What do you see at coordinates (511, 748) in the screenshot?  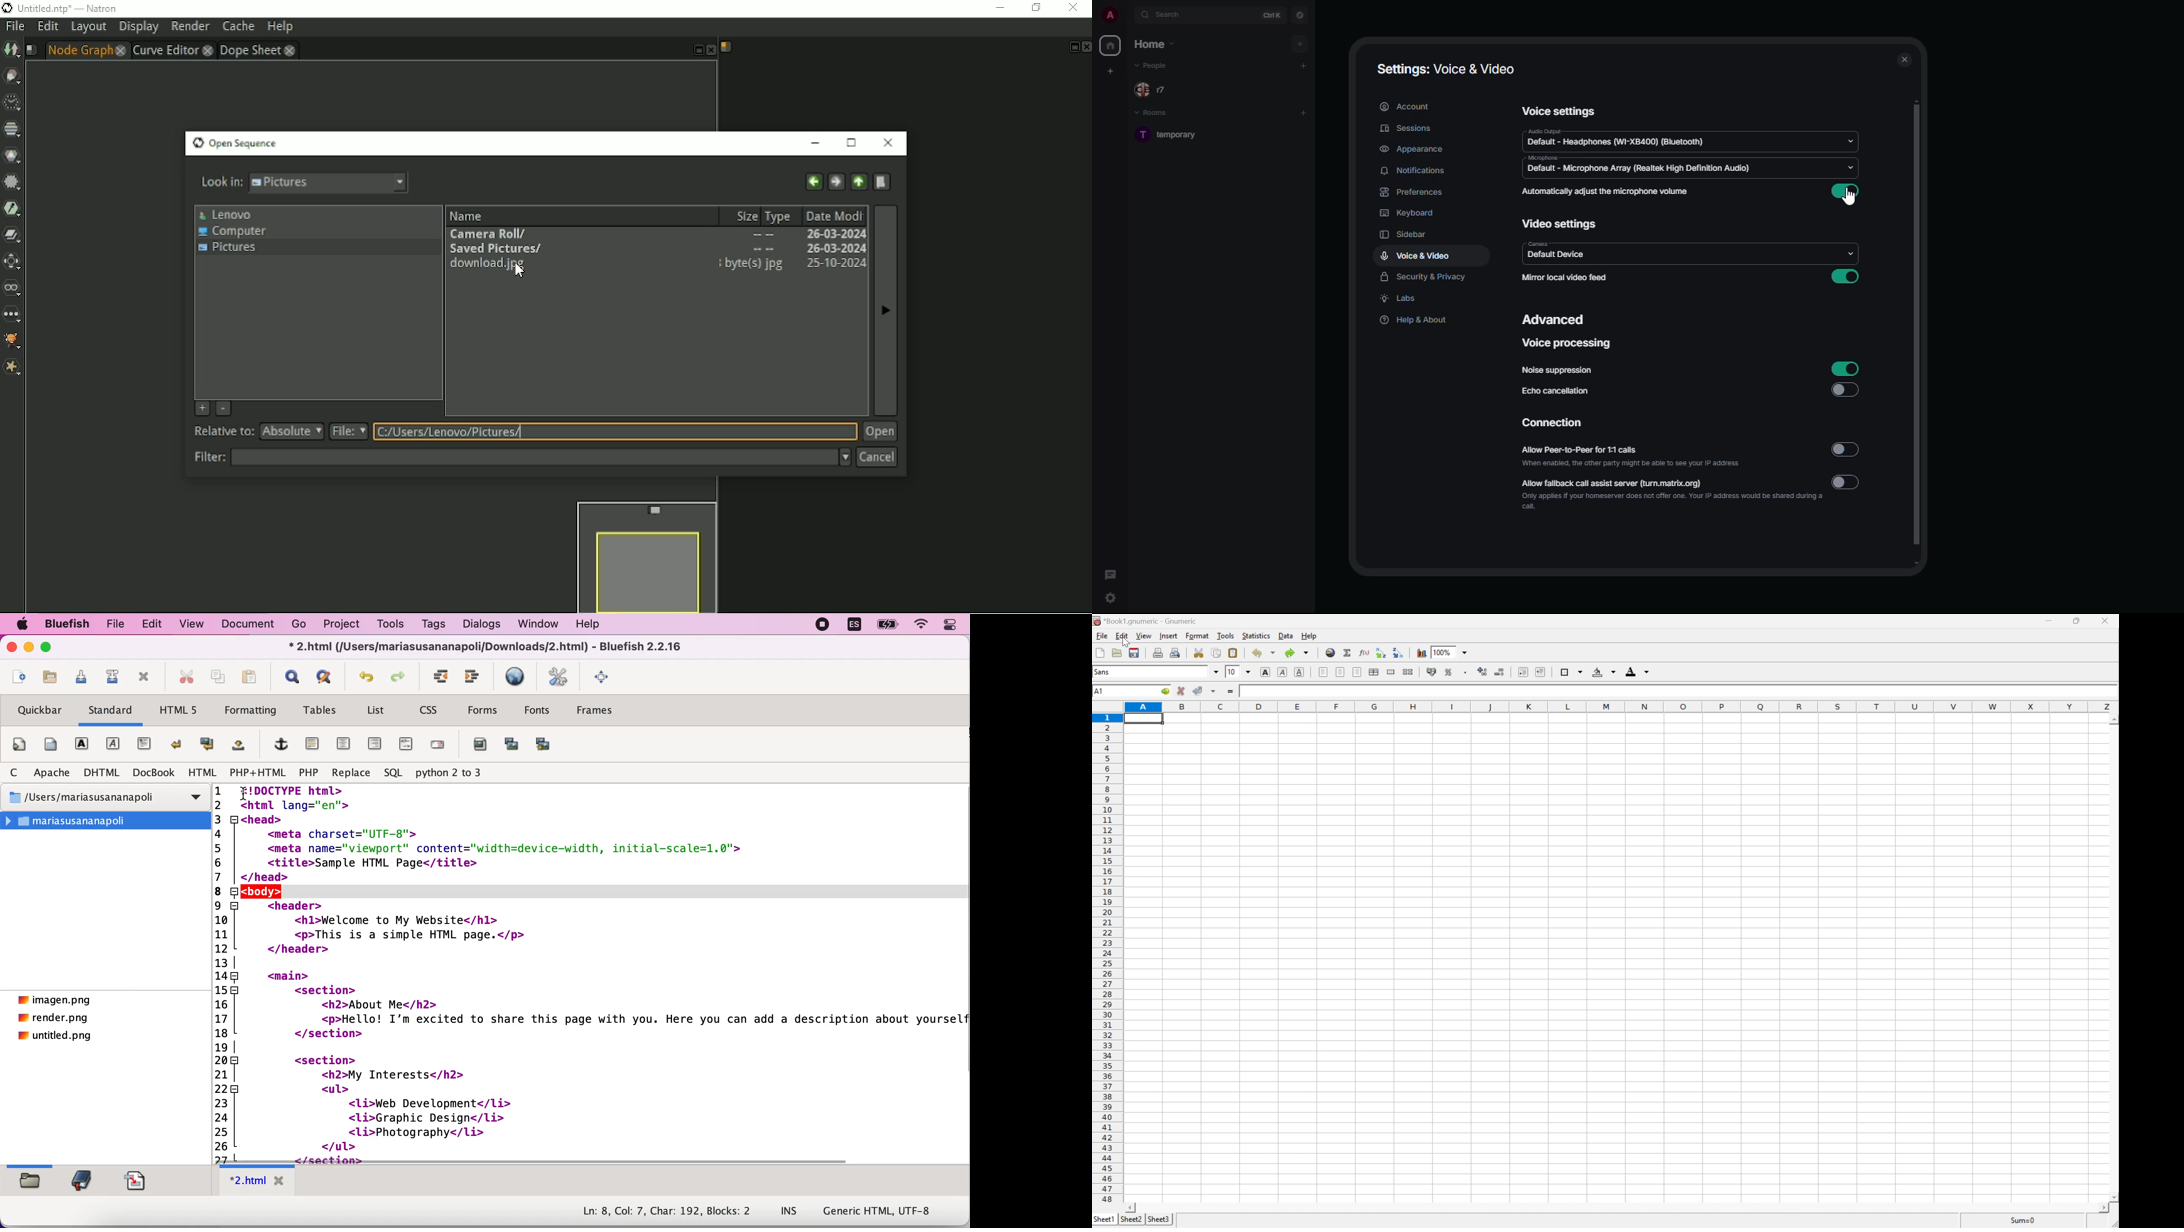 I see `insert thumbnail` at bounding box center [511, 748].